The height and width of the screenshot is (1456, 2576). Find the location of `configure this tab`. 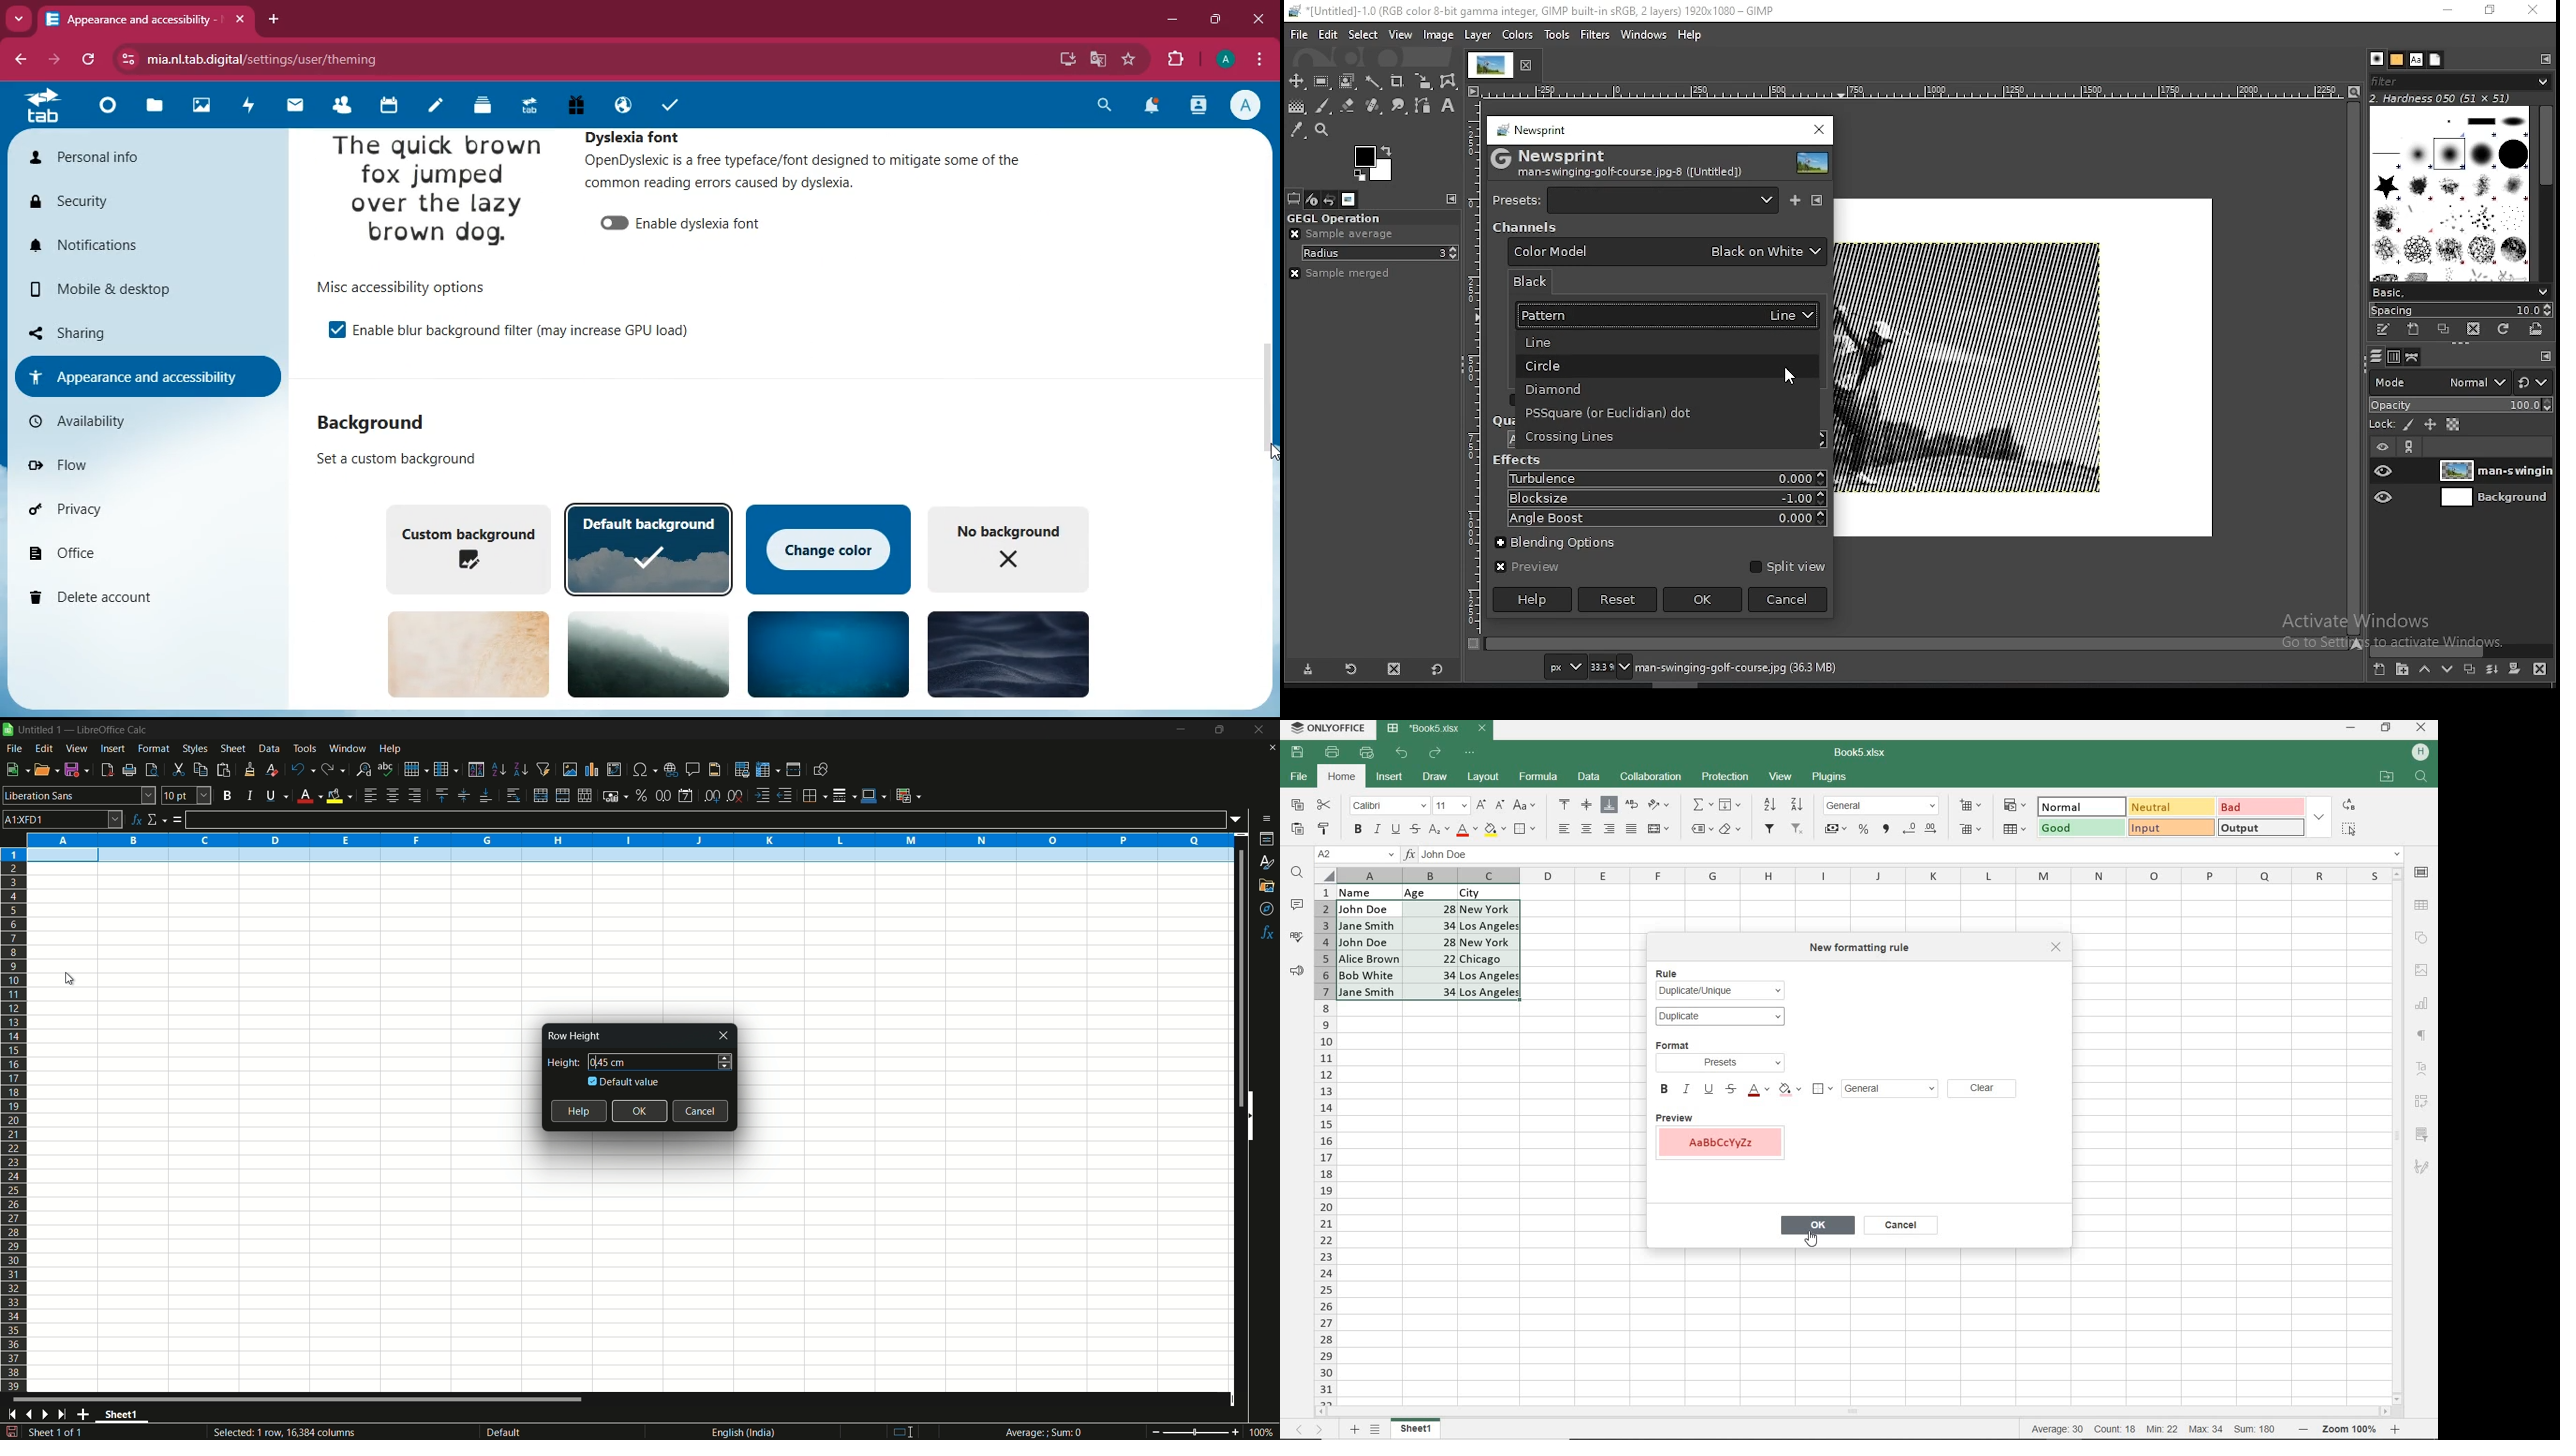

configure this tab is located at coordinates (2543, 358).